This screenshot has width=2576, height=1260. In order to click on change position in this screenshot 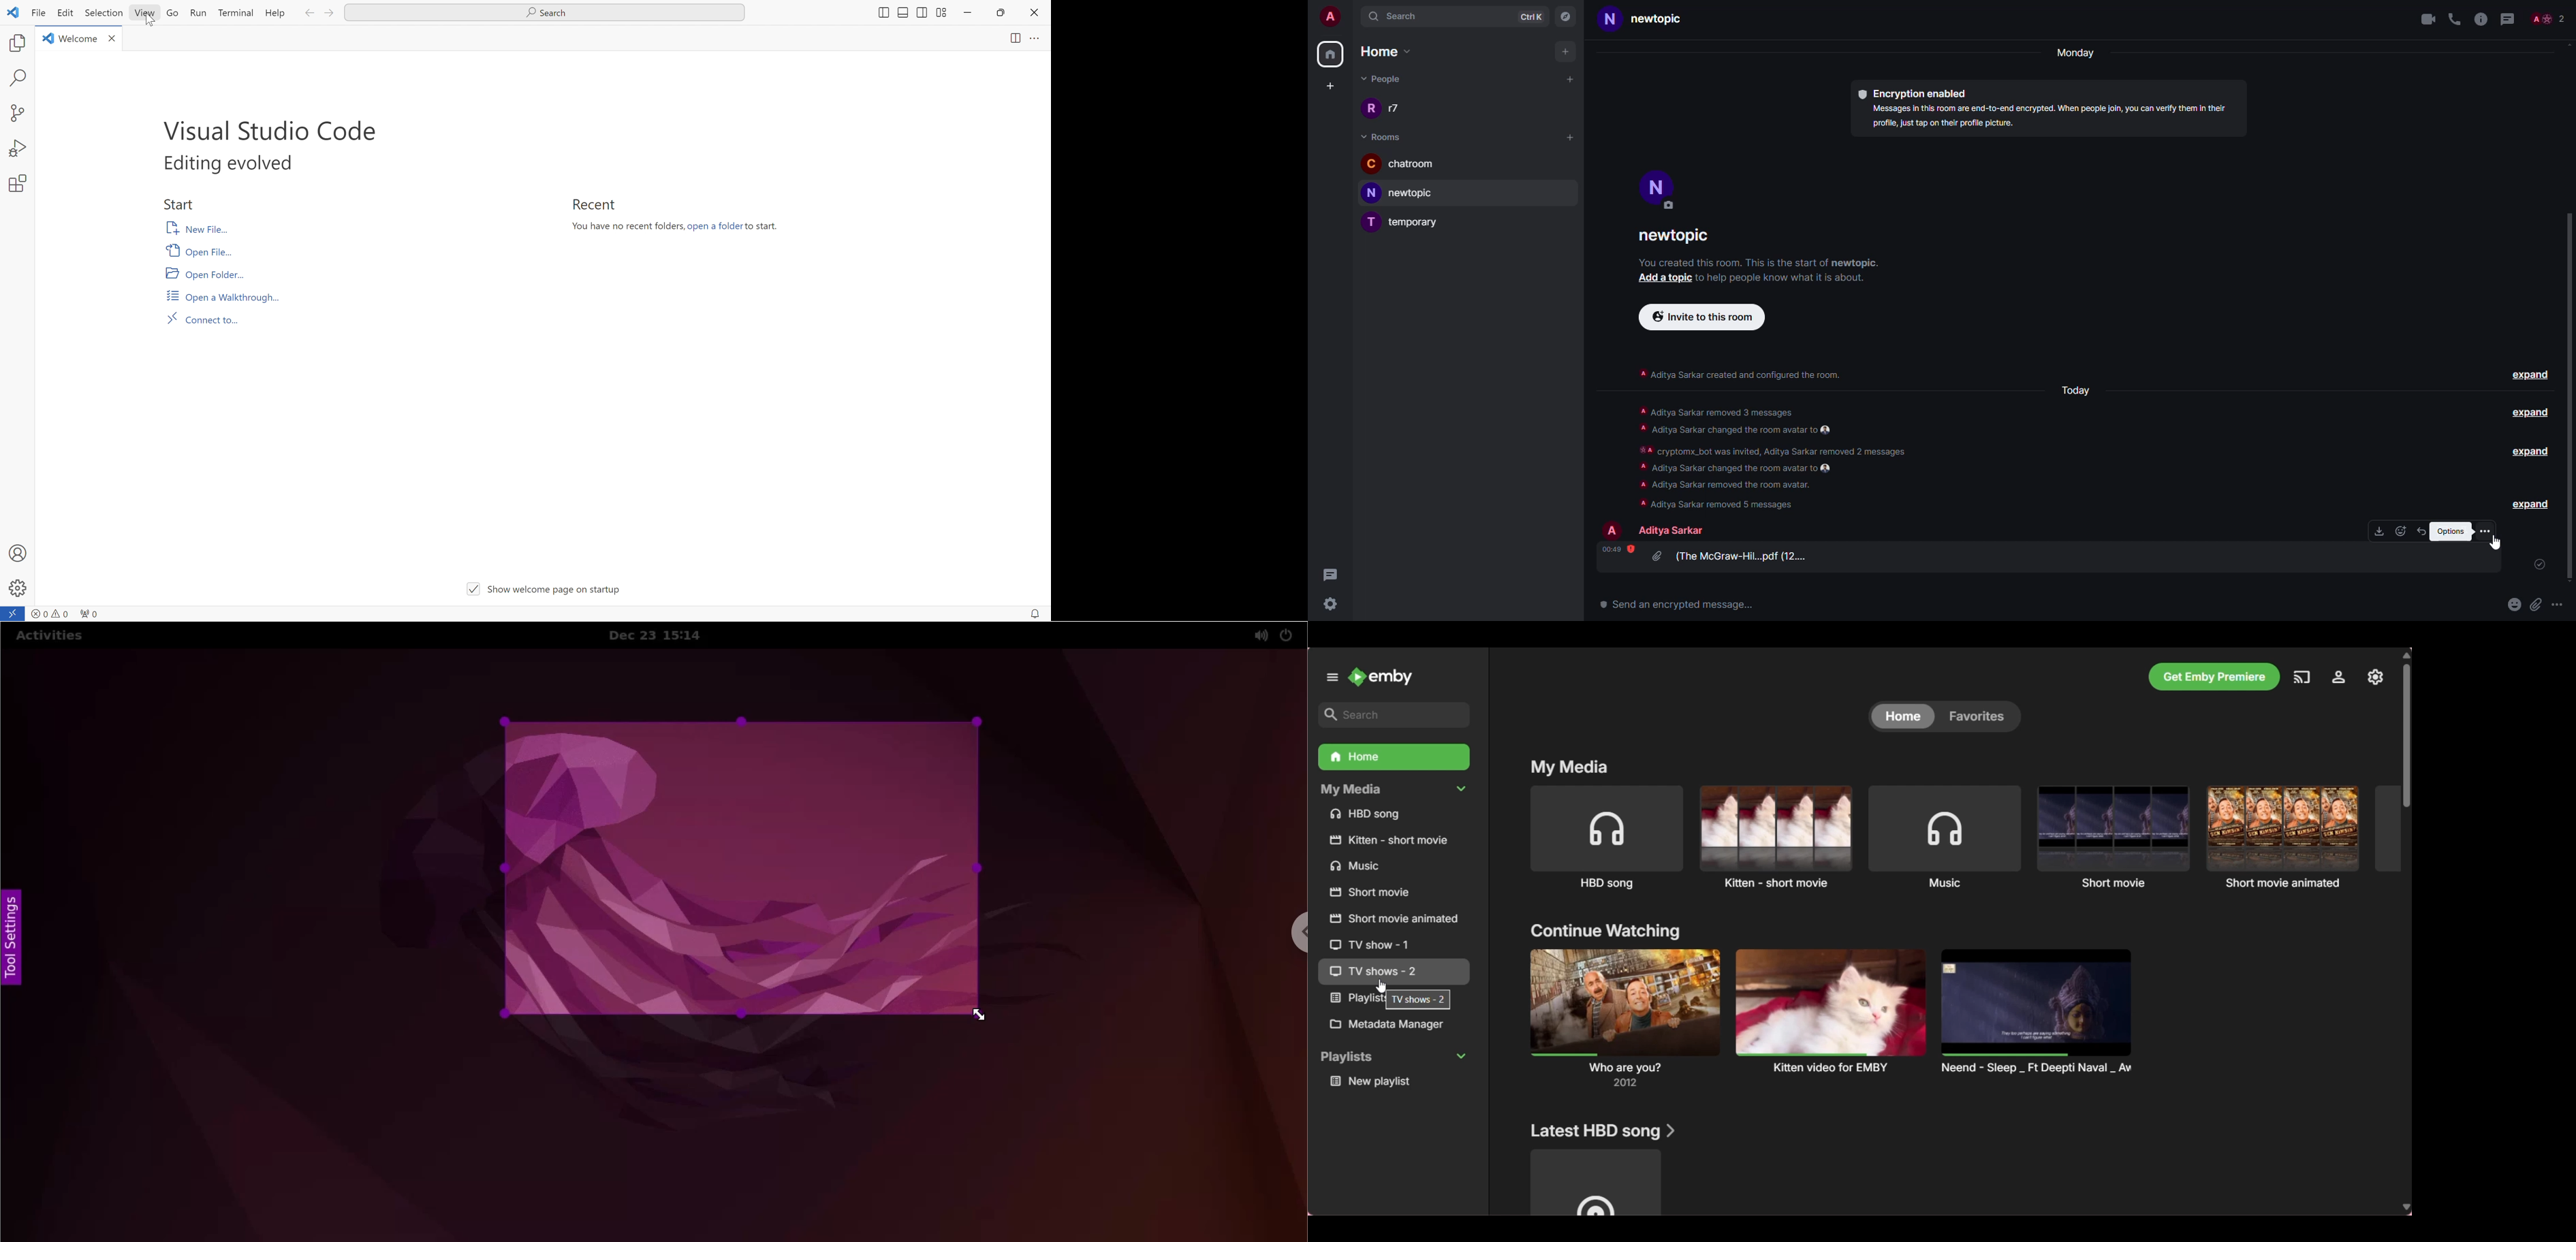, I will do `click(905, 15)`.